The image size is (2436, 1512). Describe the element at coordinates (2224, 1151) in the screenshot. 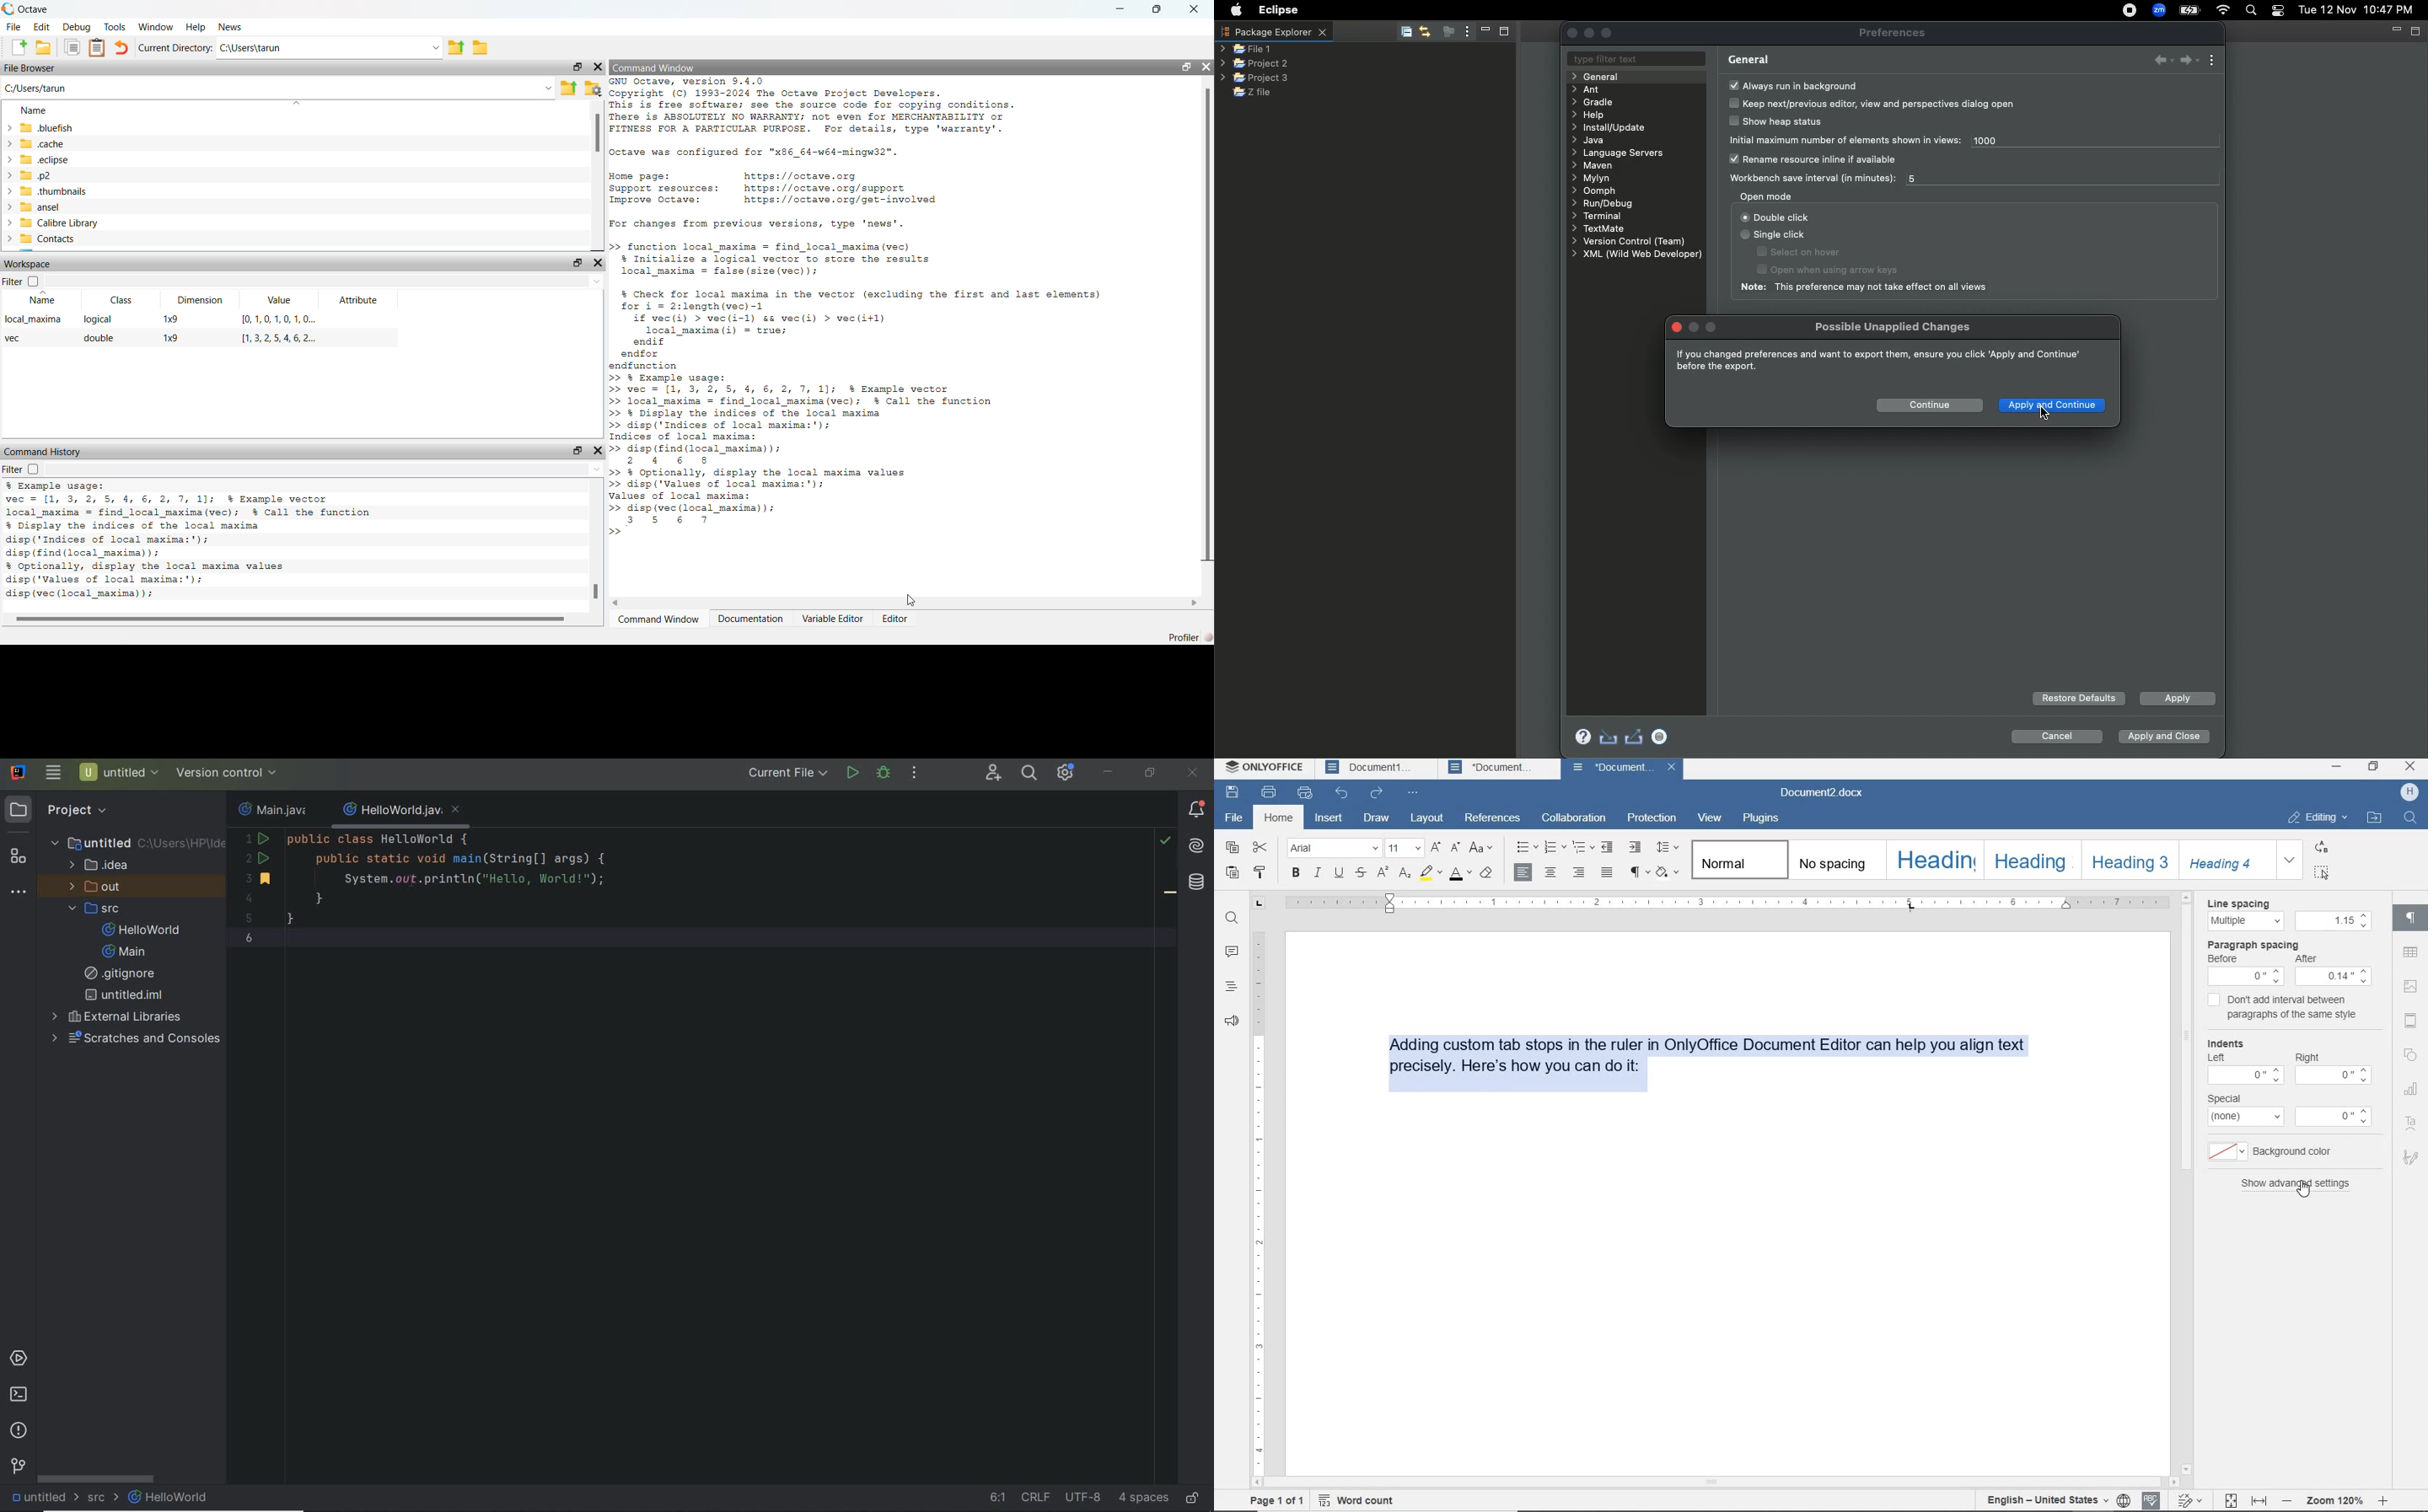

I see `menu` at that location.